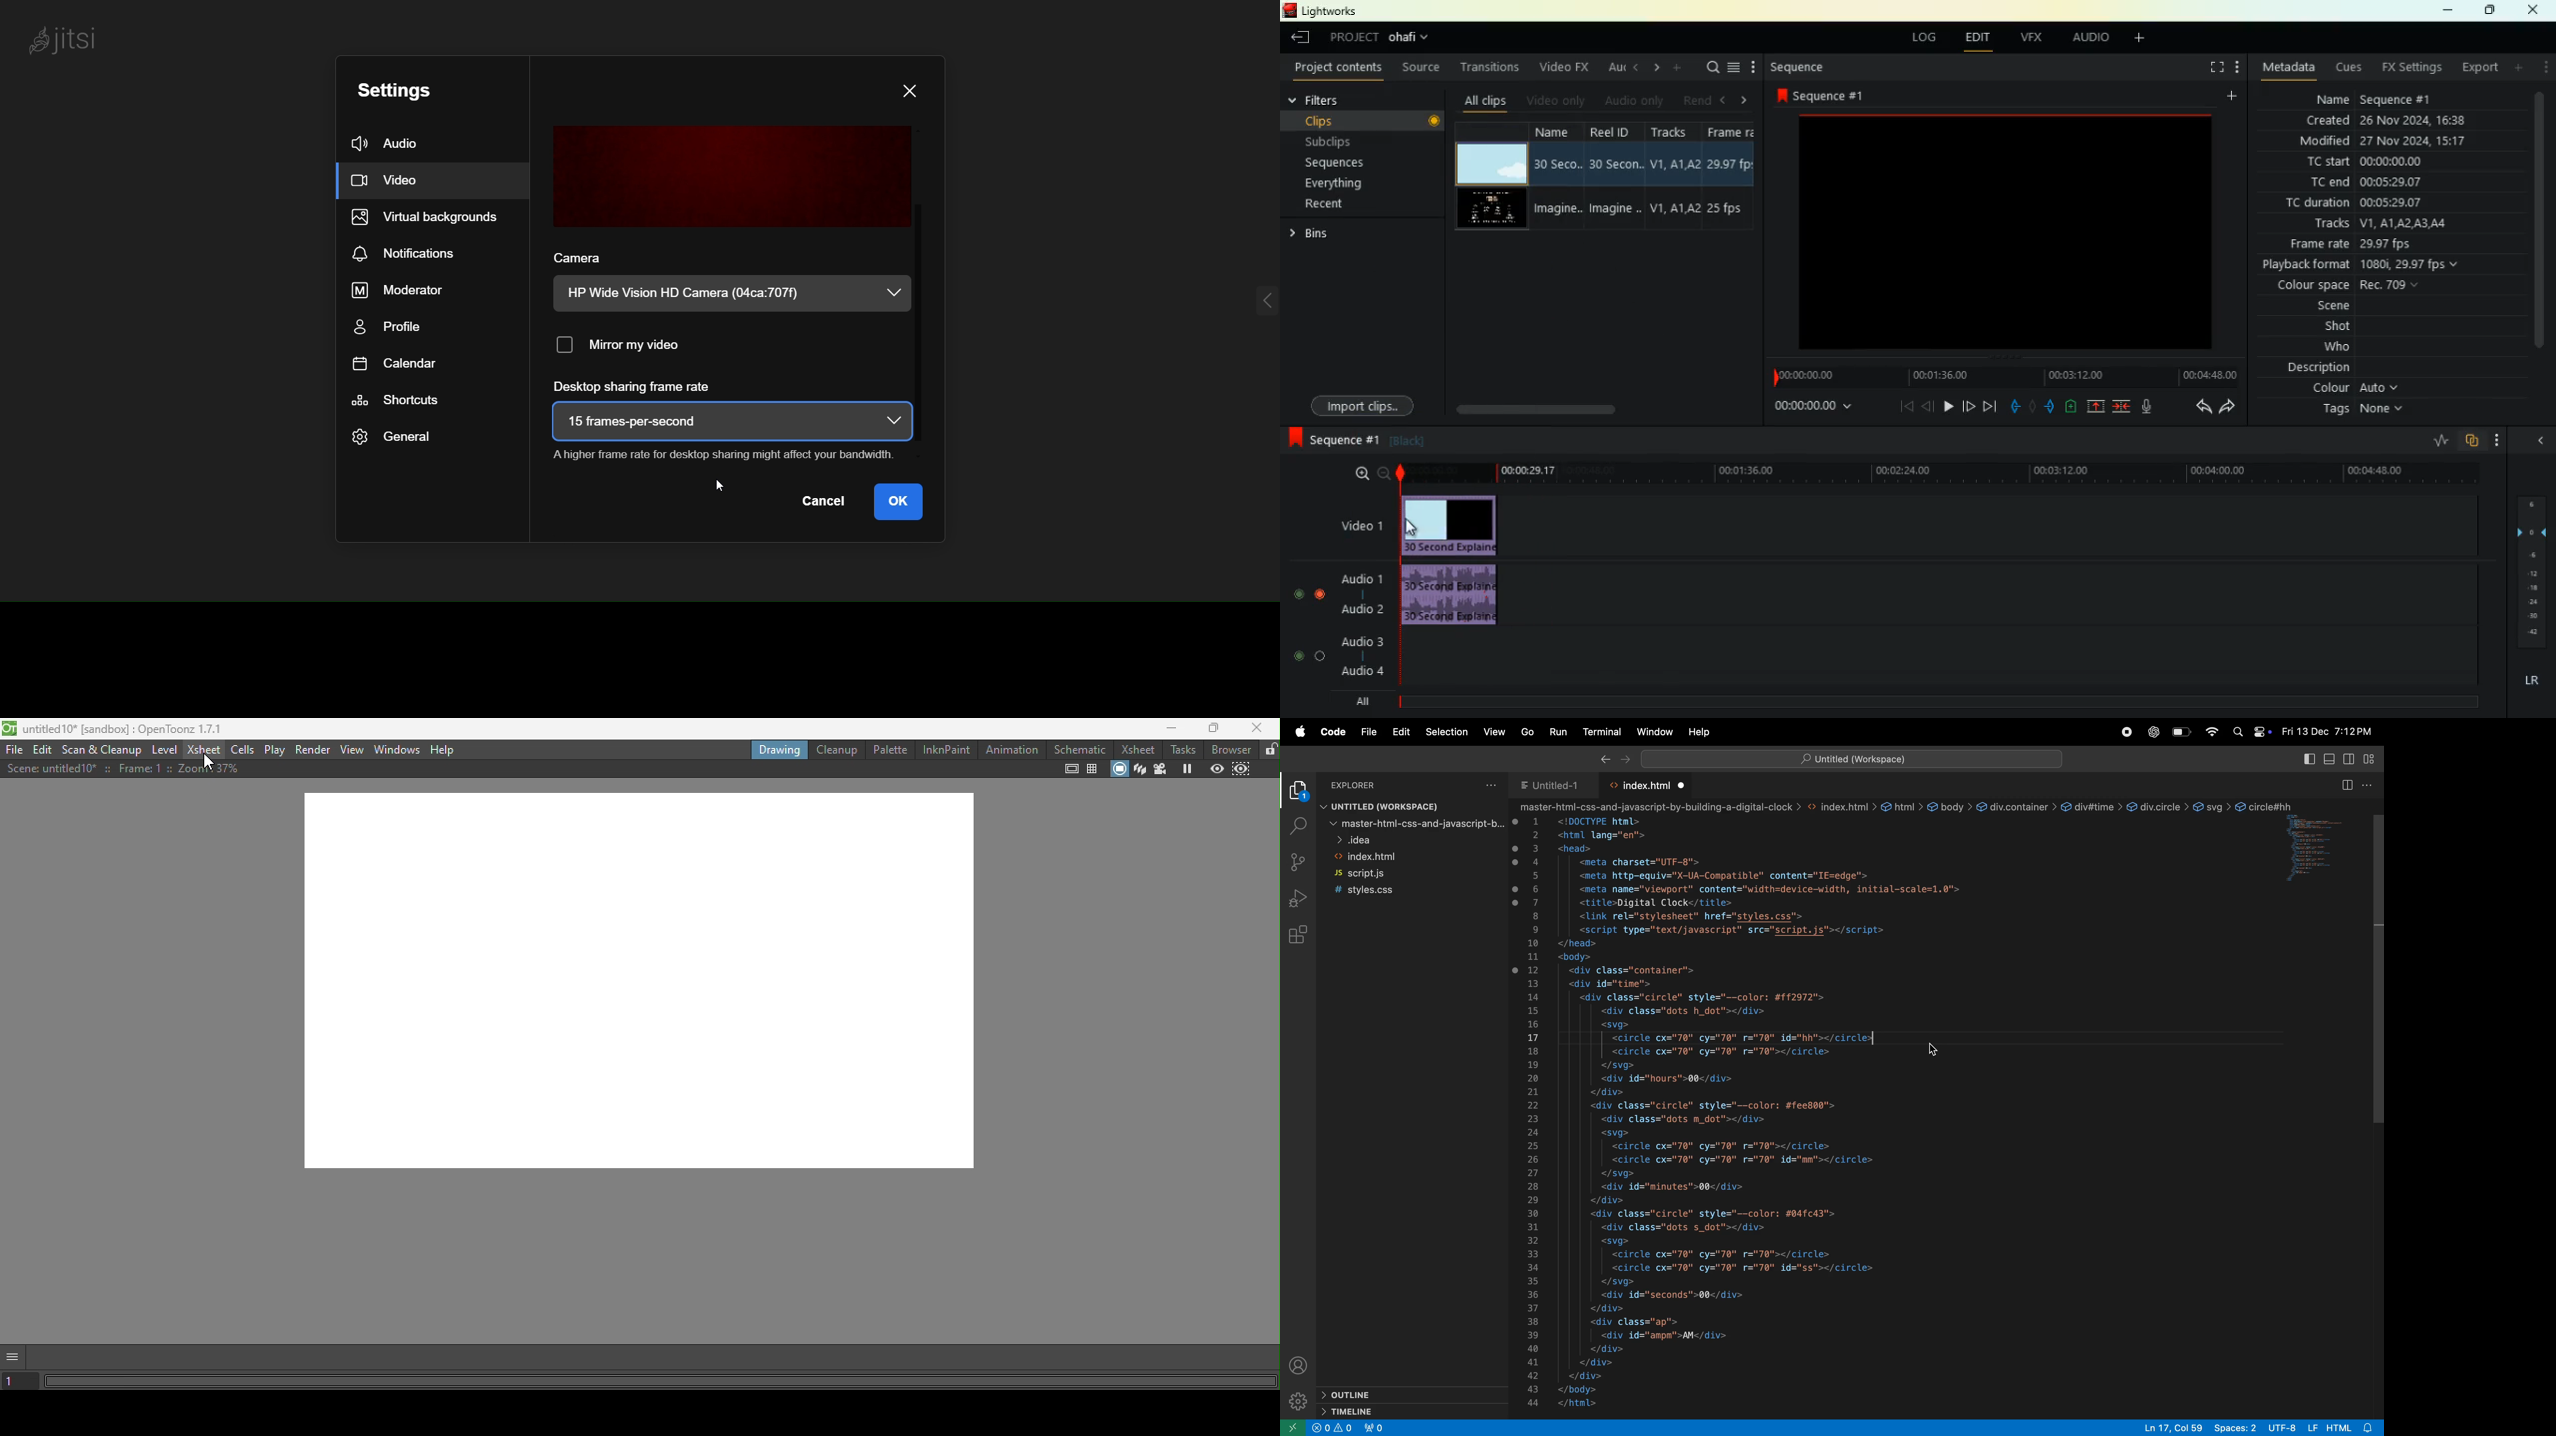 Image resolution: width=2576 pixels, height=1456 pixels. I want to click on window, so click(2317, 851).